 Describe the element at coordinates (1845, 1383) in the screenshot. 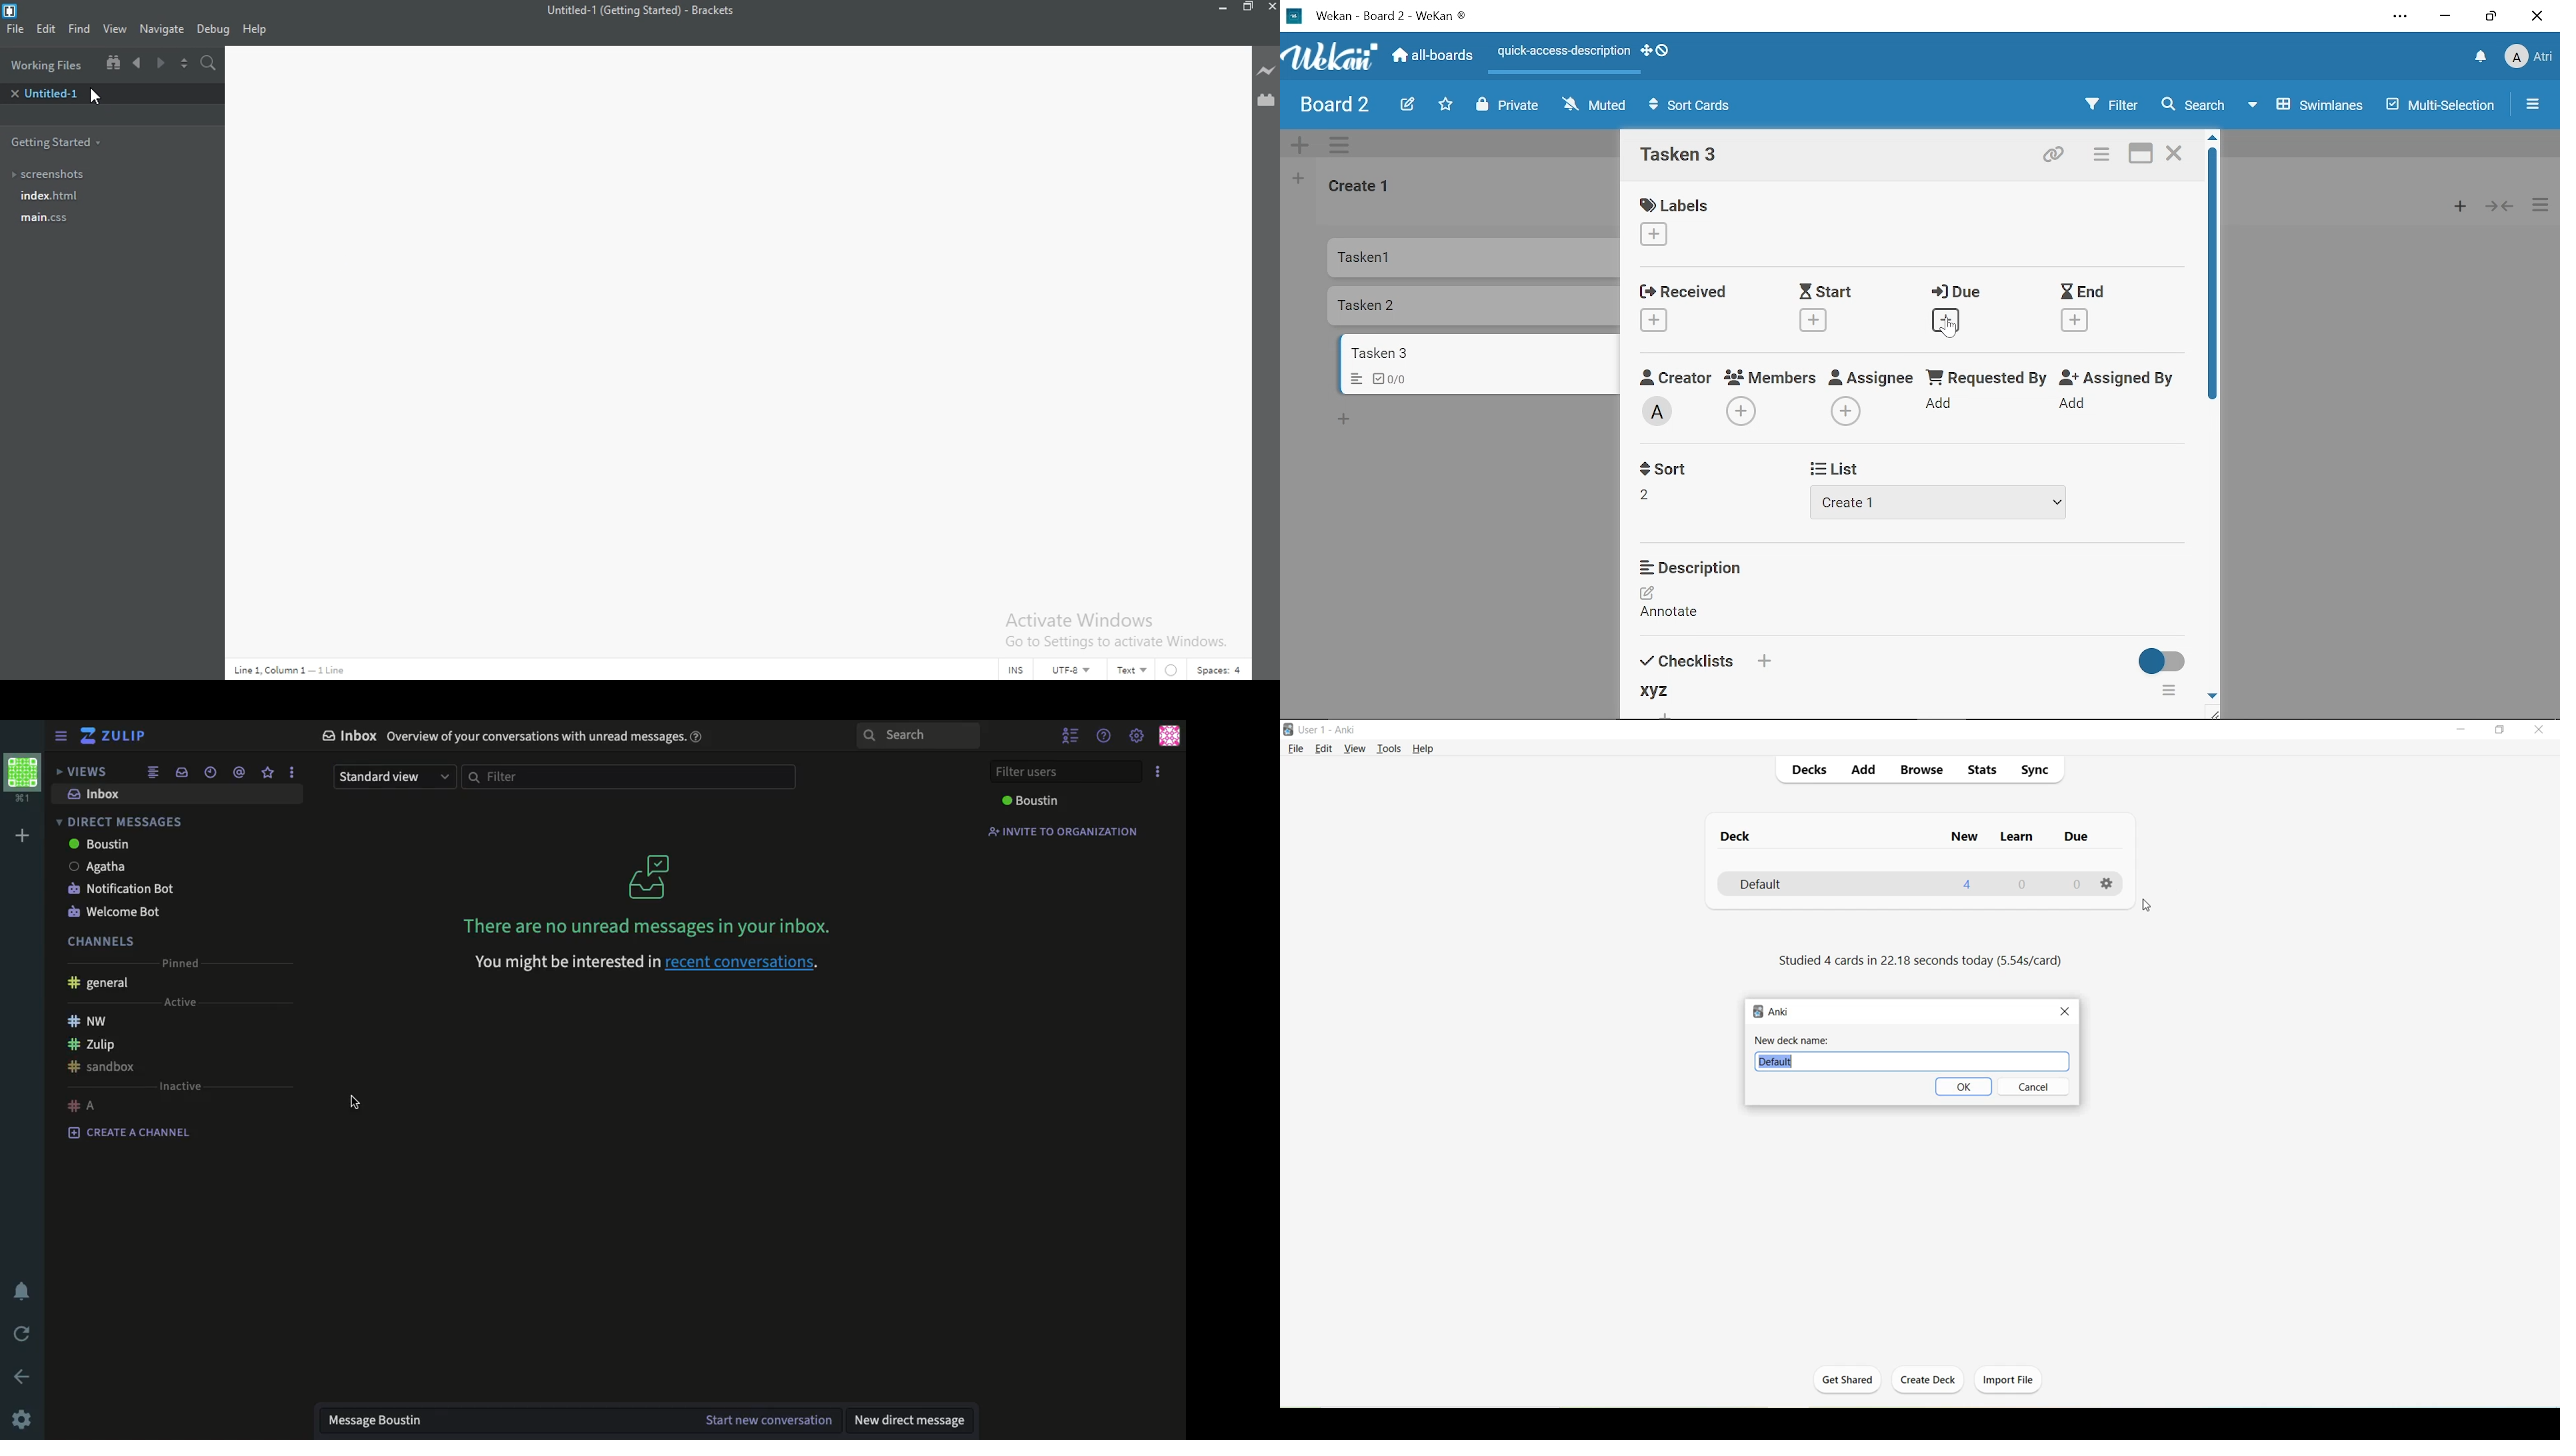

I see `Get Shared` at that location.